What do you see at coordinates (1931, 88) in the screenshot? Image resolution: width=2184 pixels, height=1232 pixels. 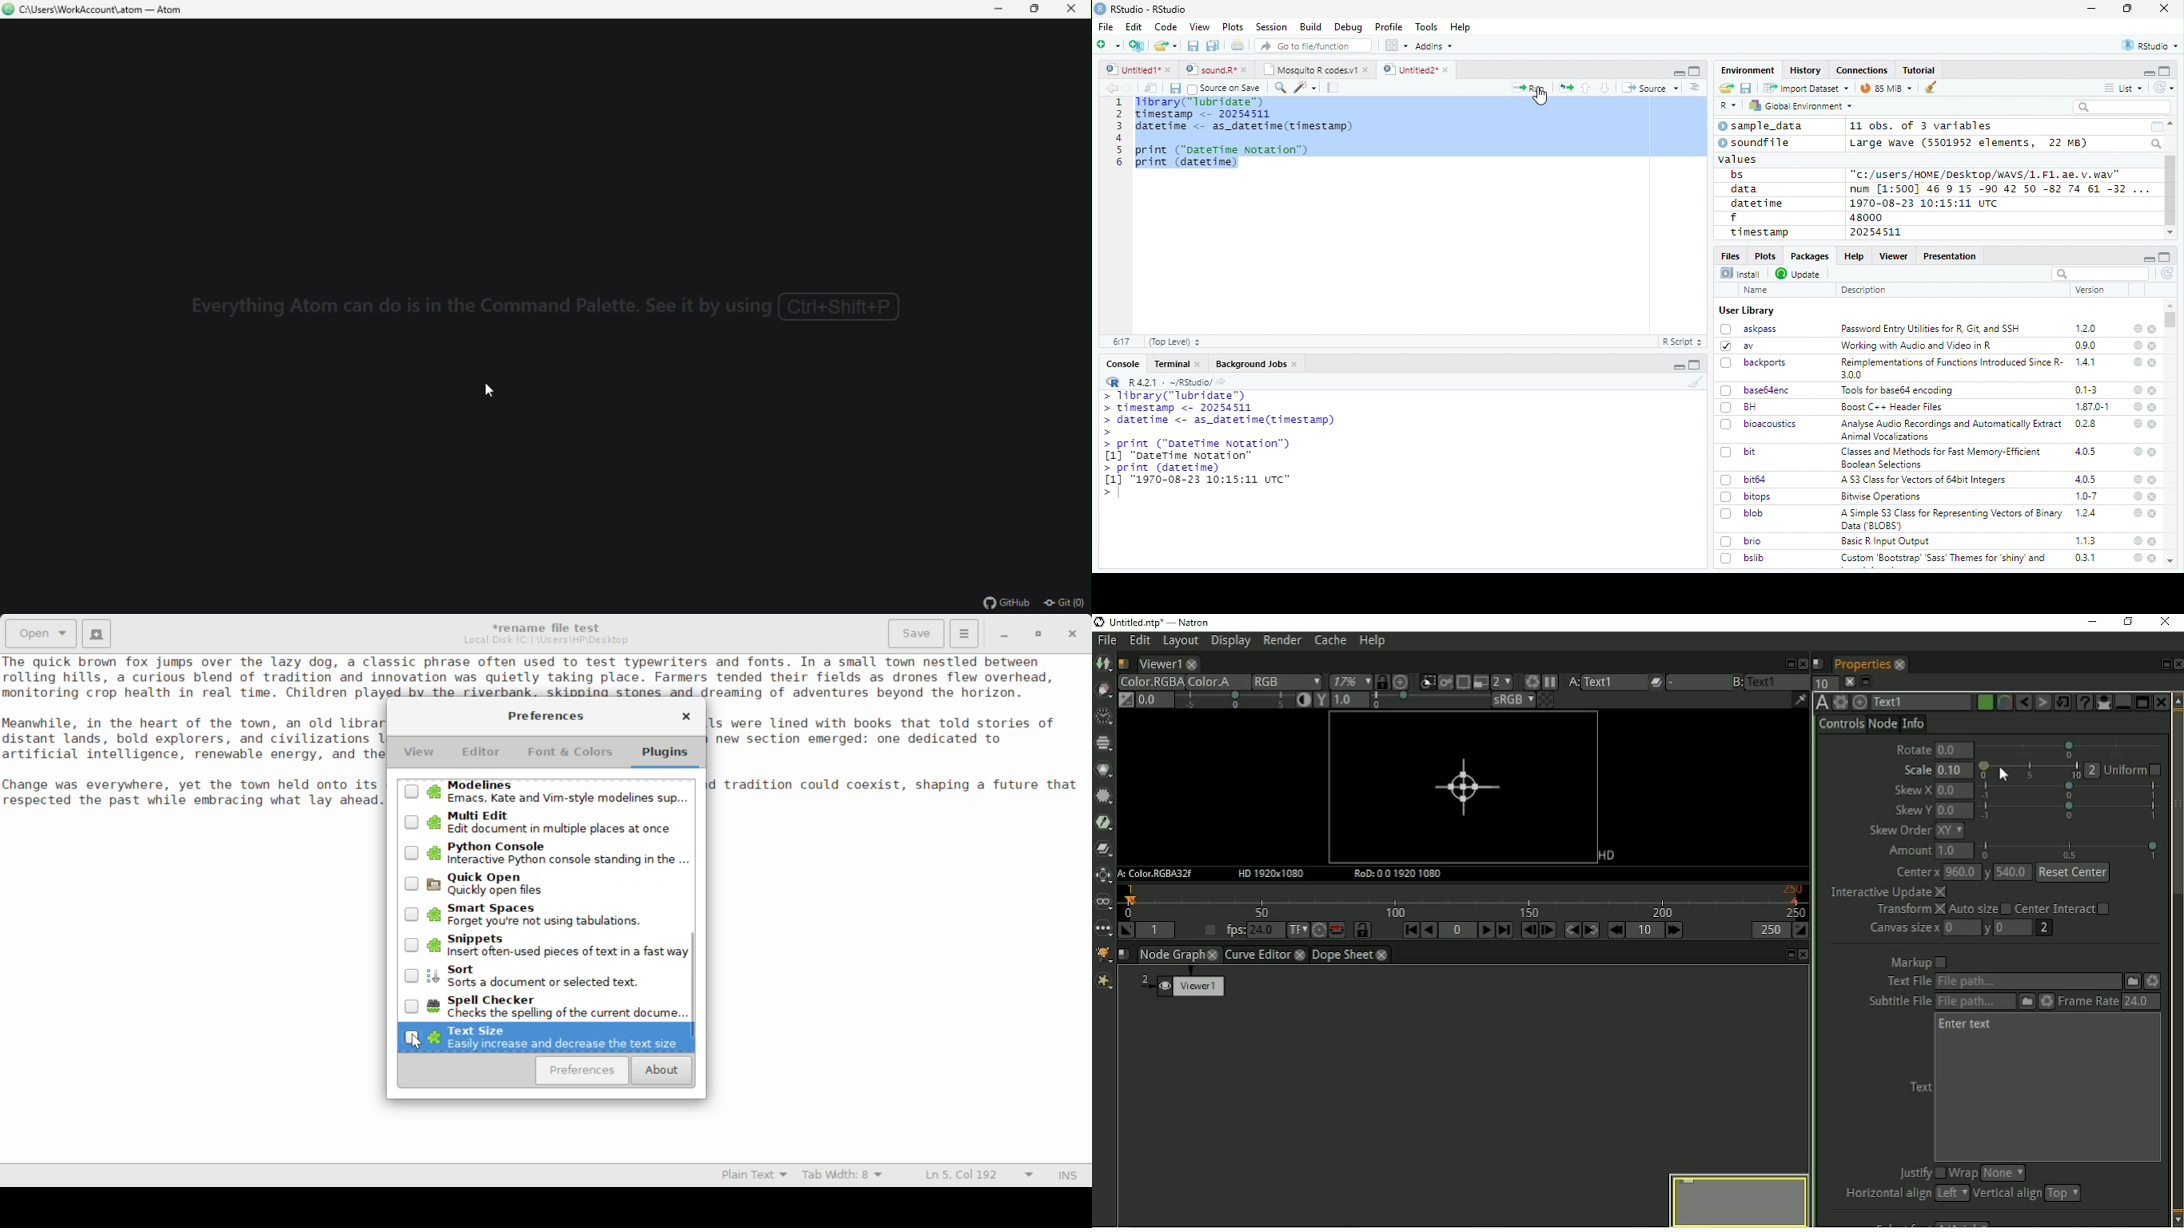 I see `clear workspace` at bounding box center [1931, 88].